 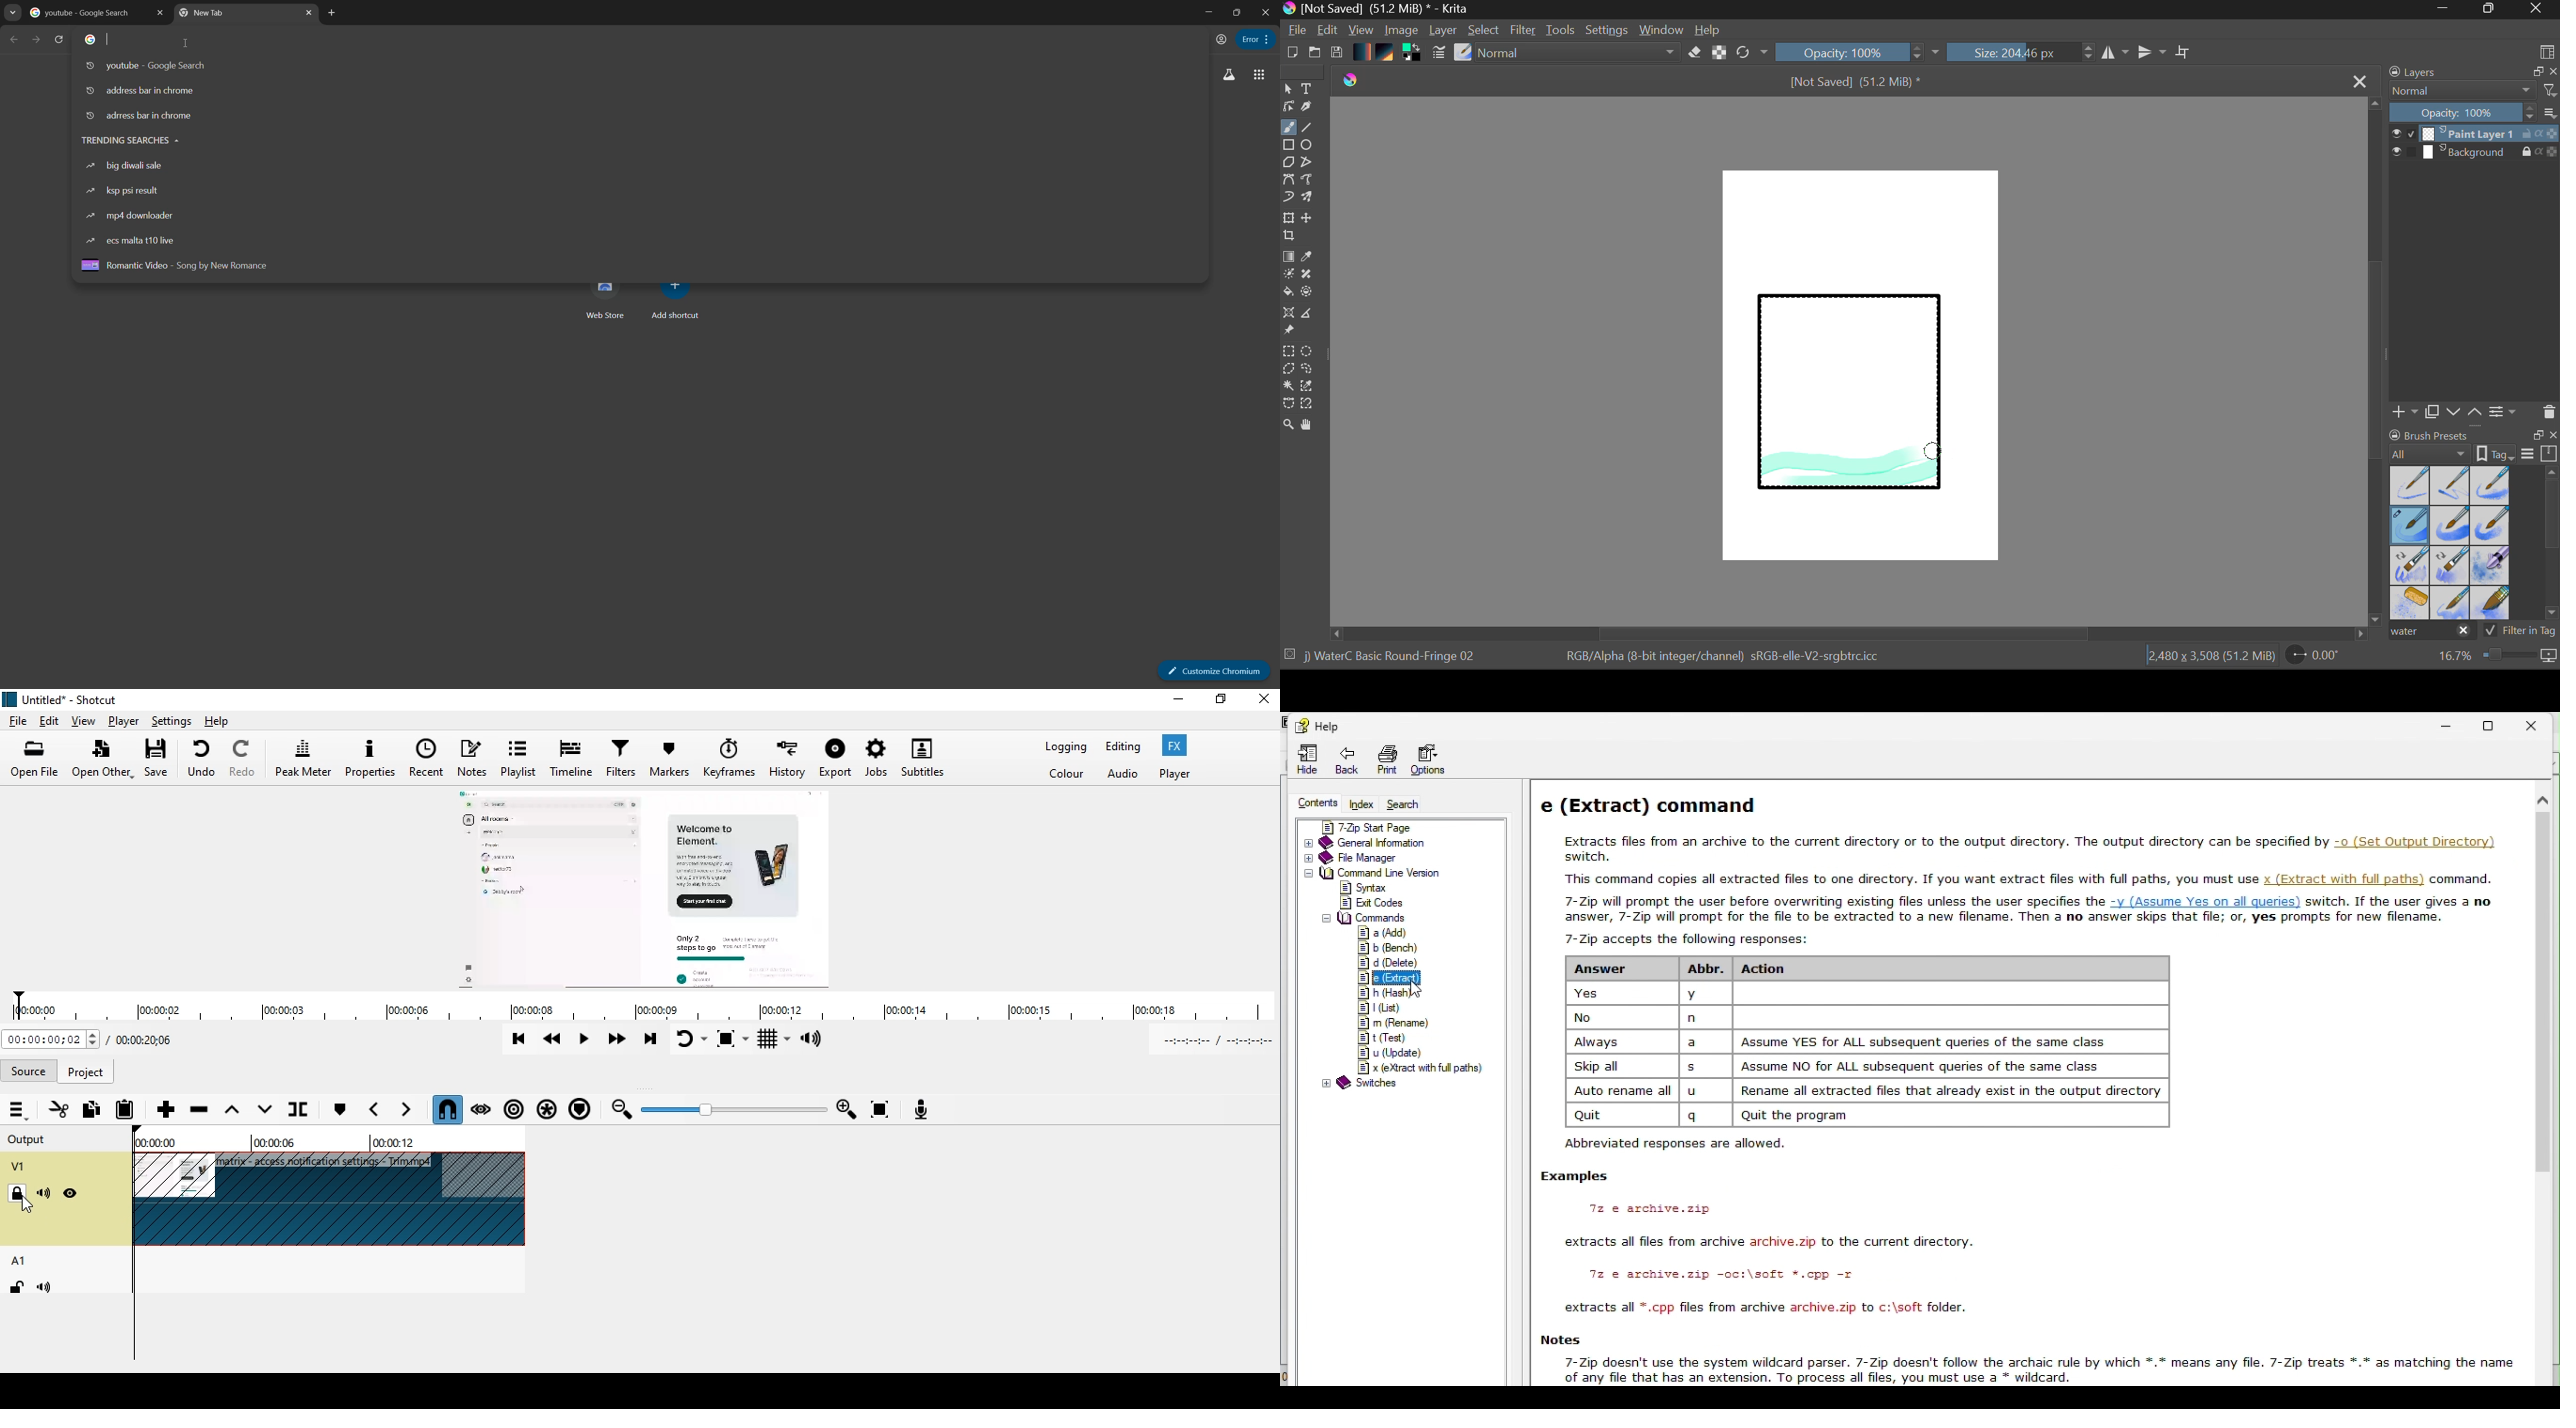 I want to click on MOUSE_DOWN Stroke 3, so click(x=1932, y=451).